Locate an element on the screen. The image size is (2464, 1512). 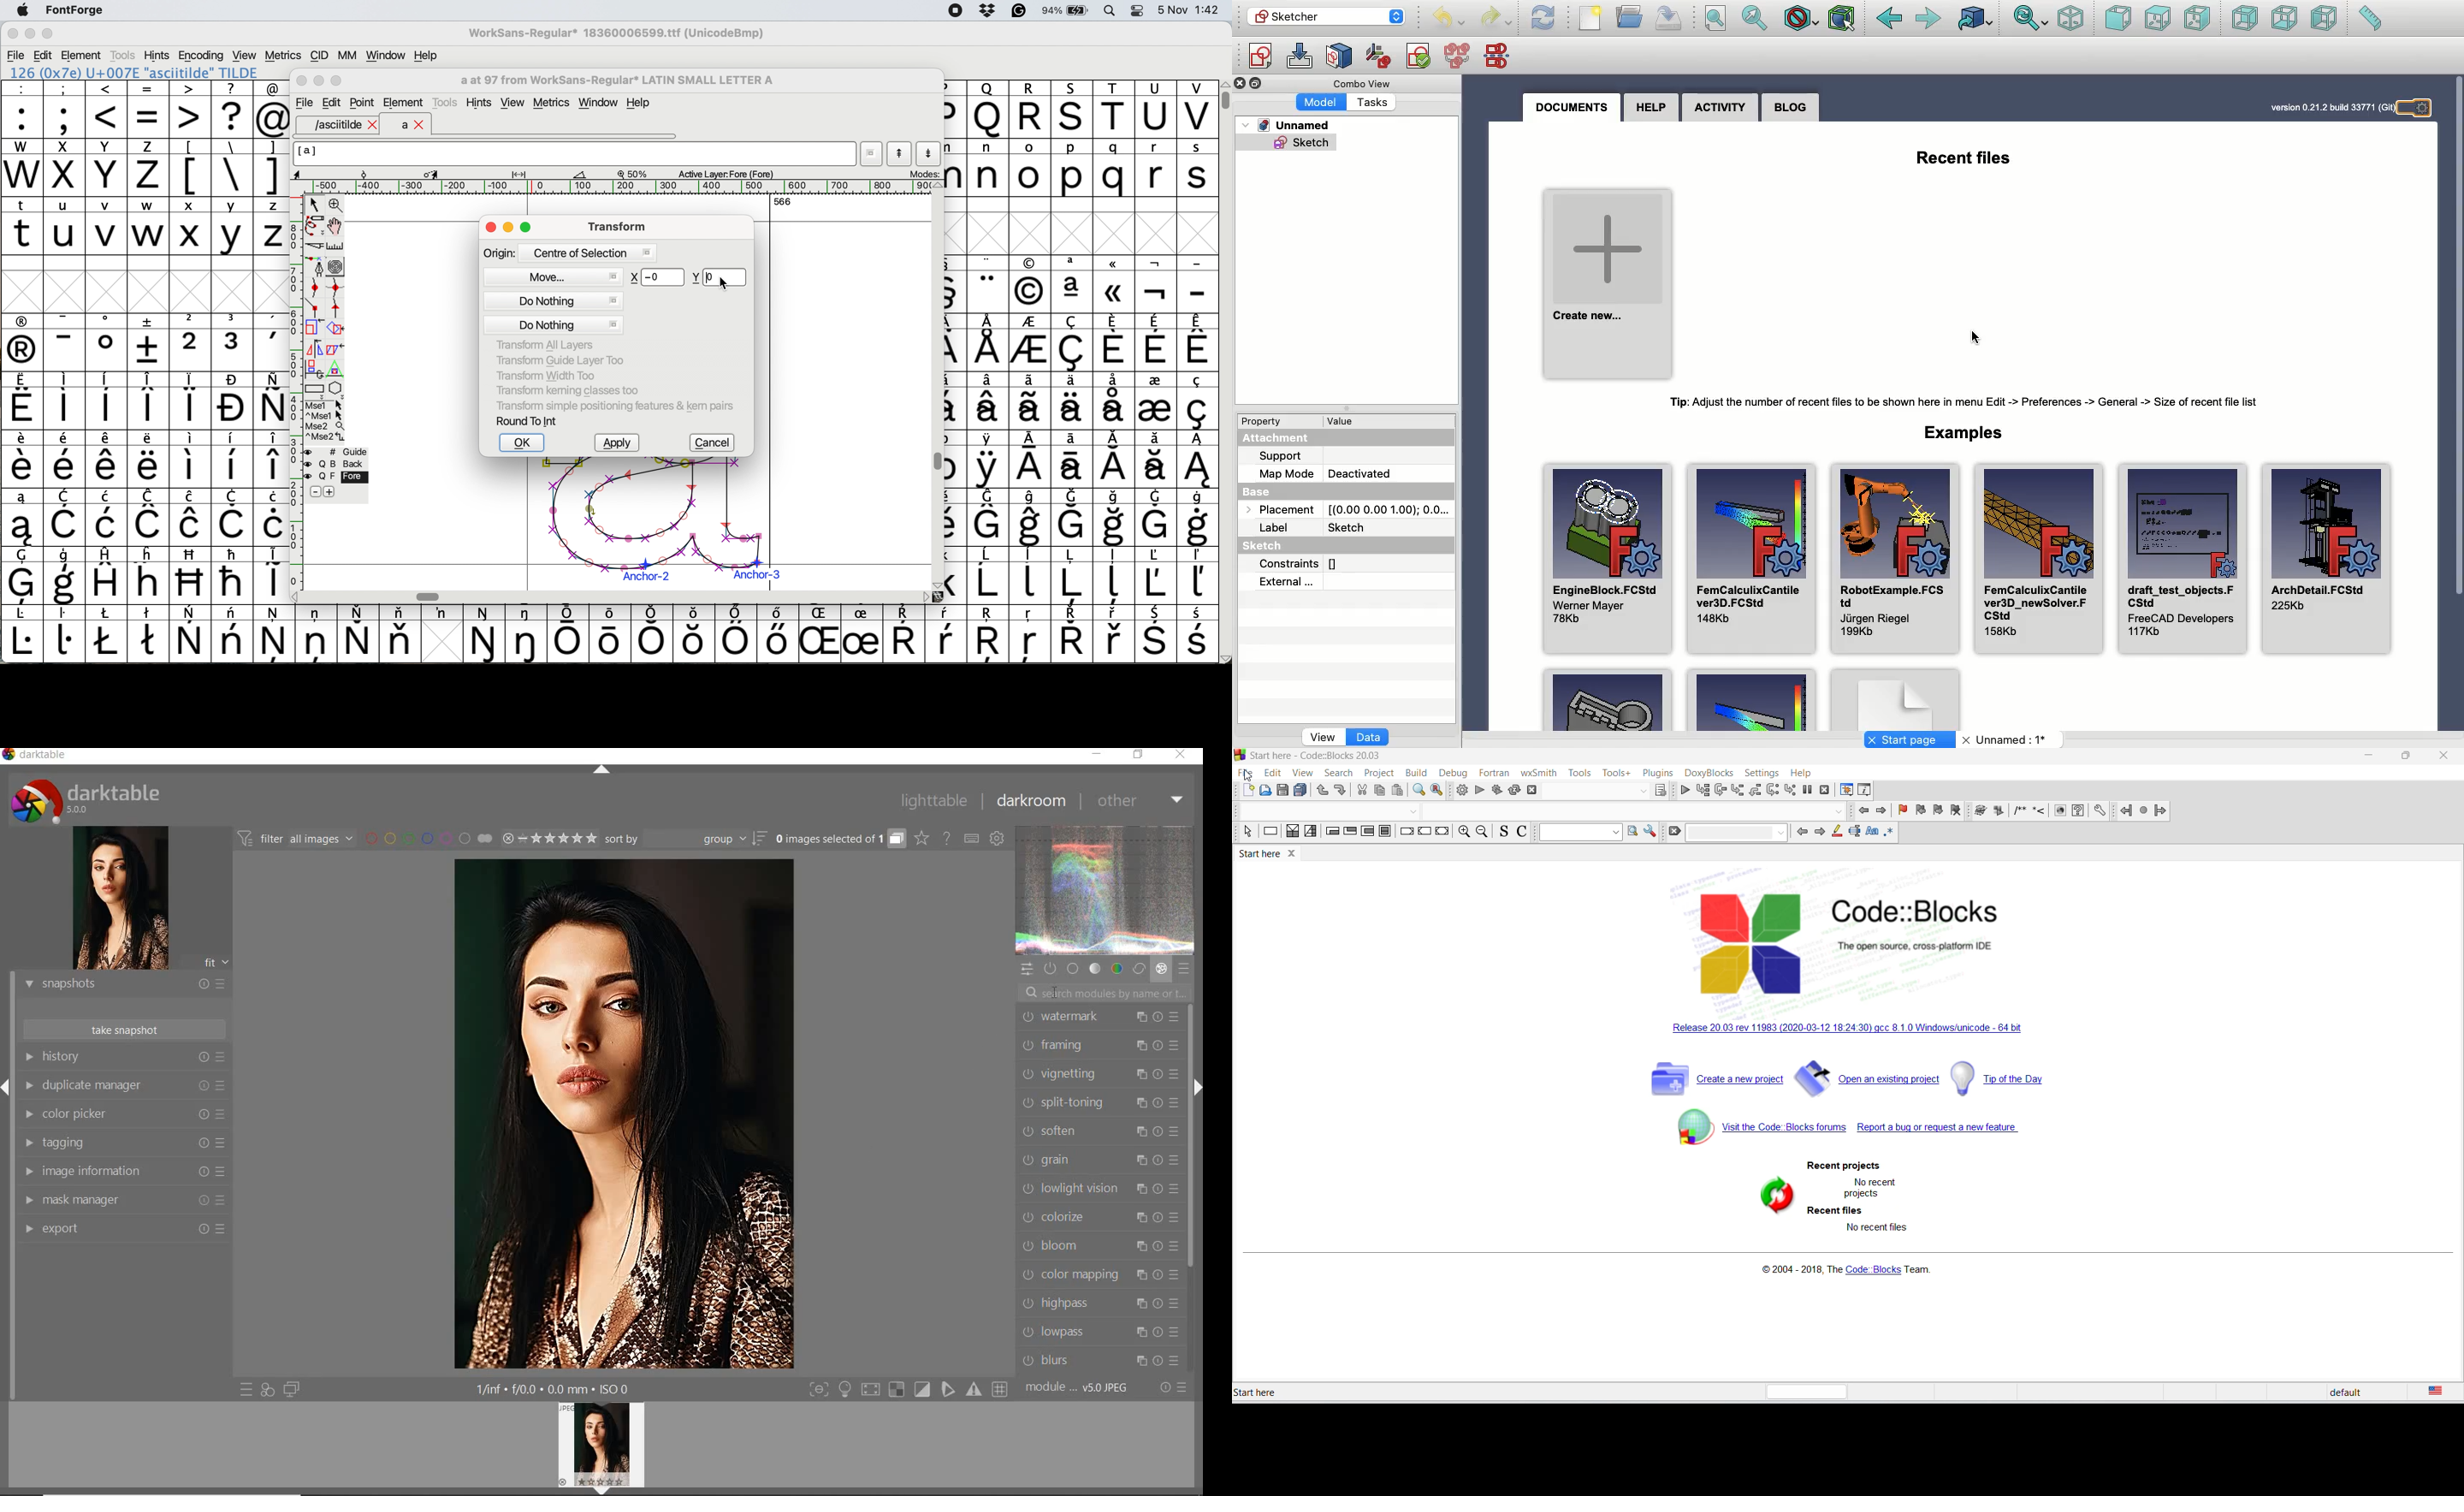
Sketcher is located at coordinates (1324, 17).